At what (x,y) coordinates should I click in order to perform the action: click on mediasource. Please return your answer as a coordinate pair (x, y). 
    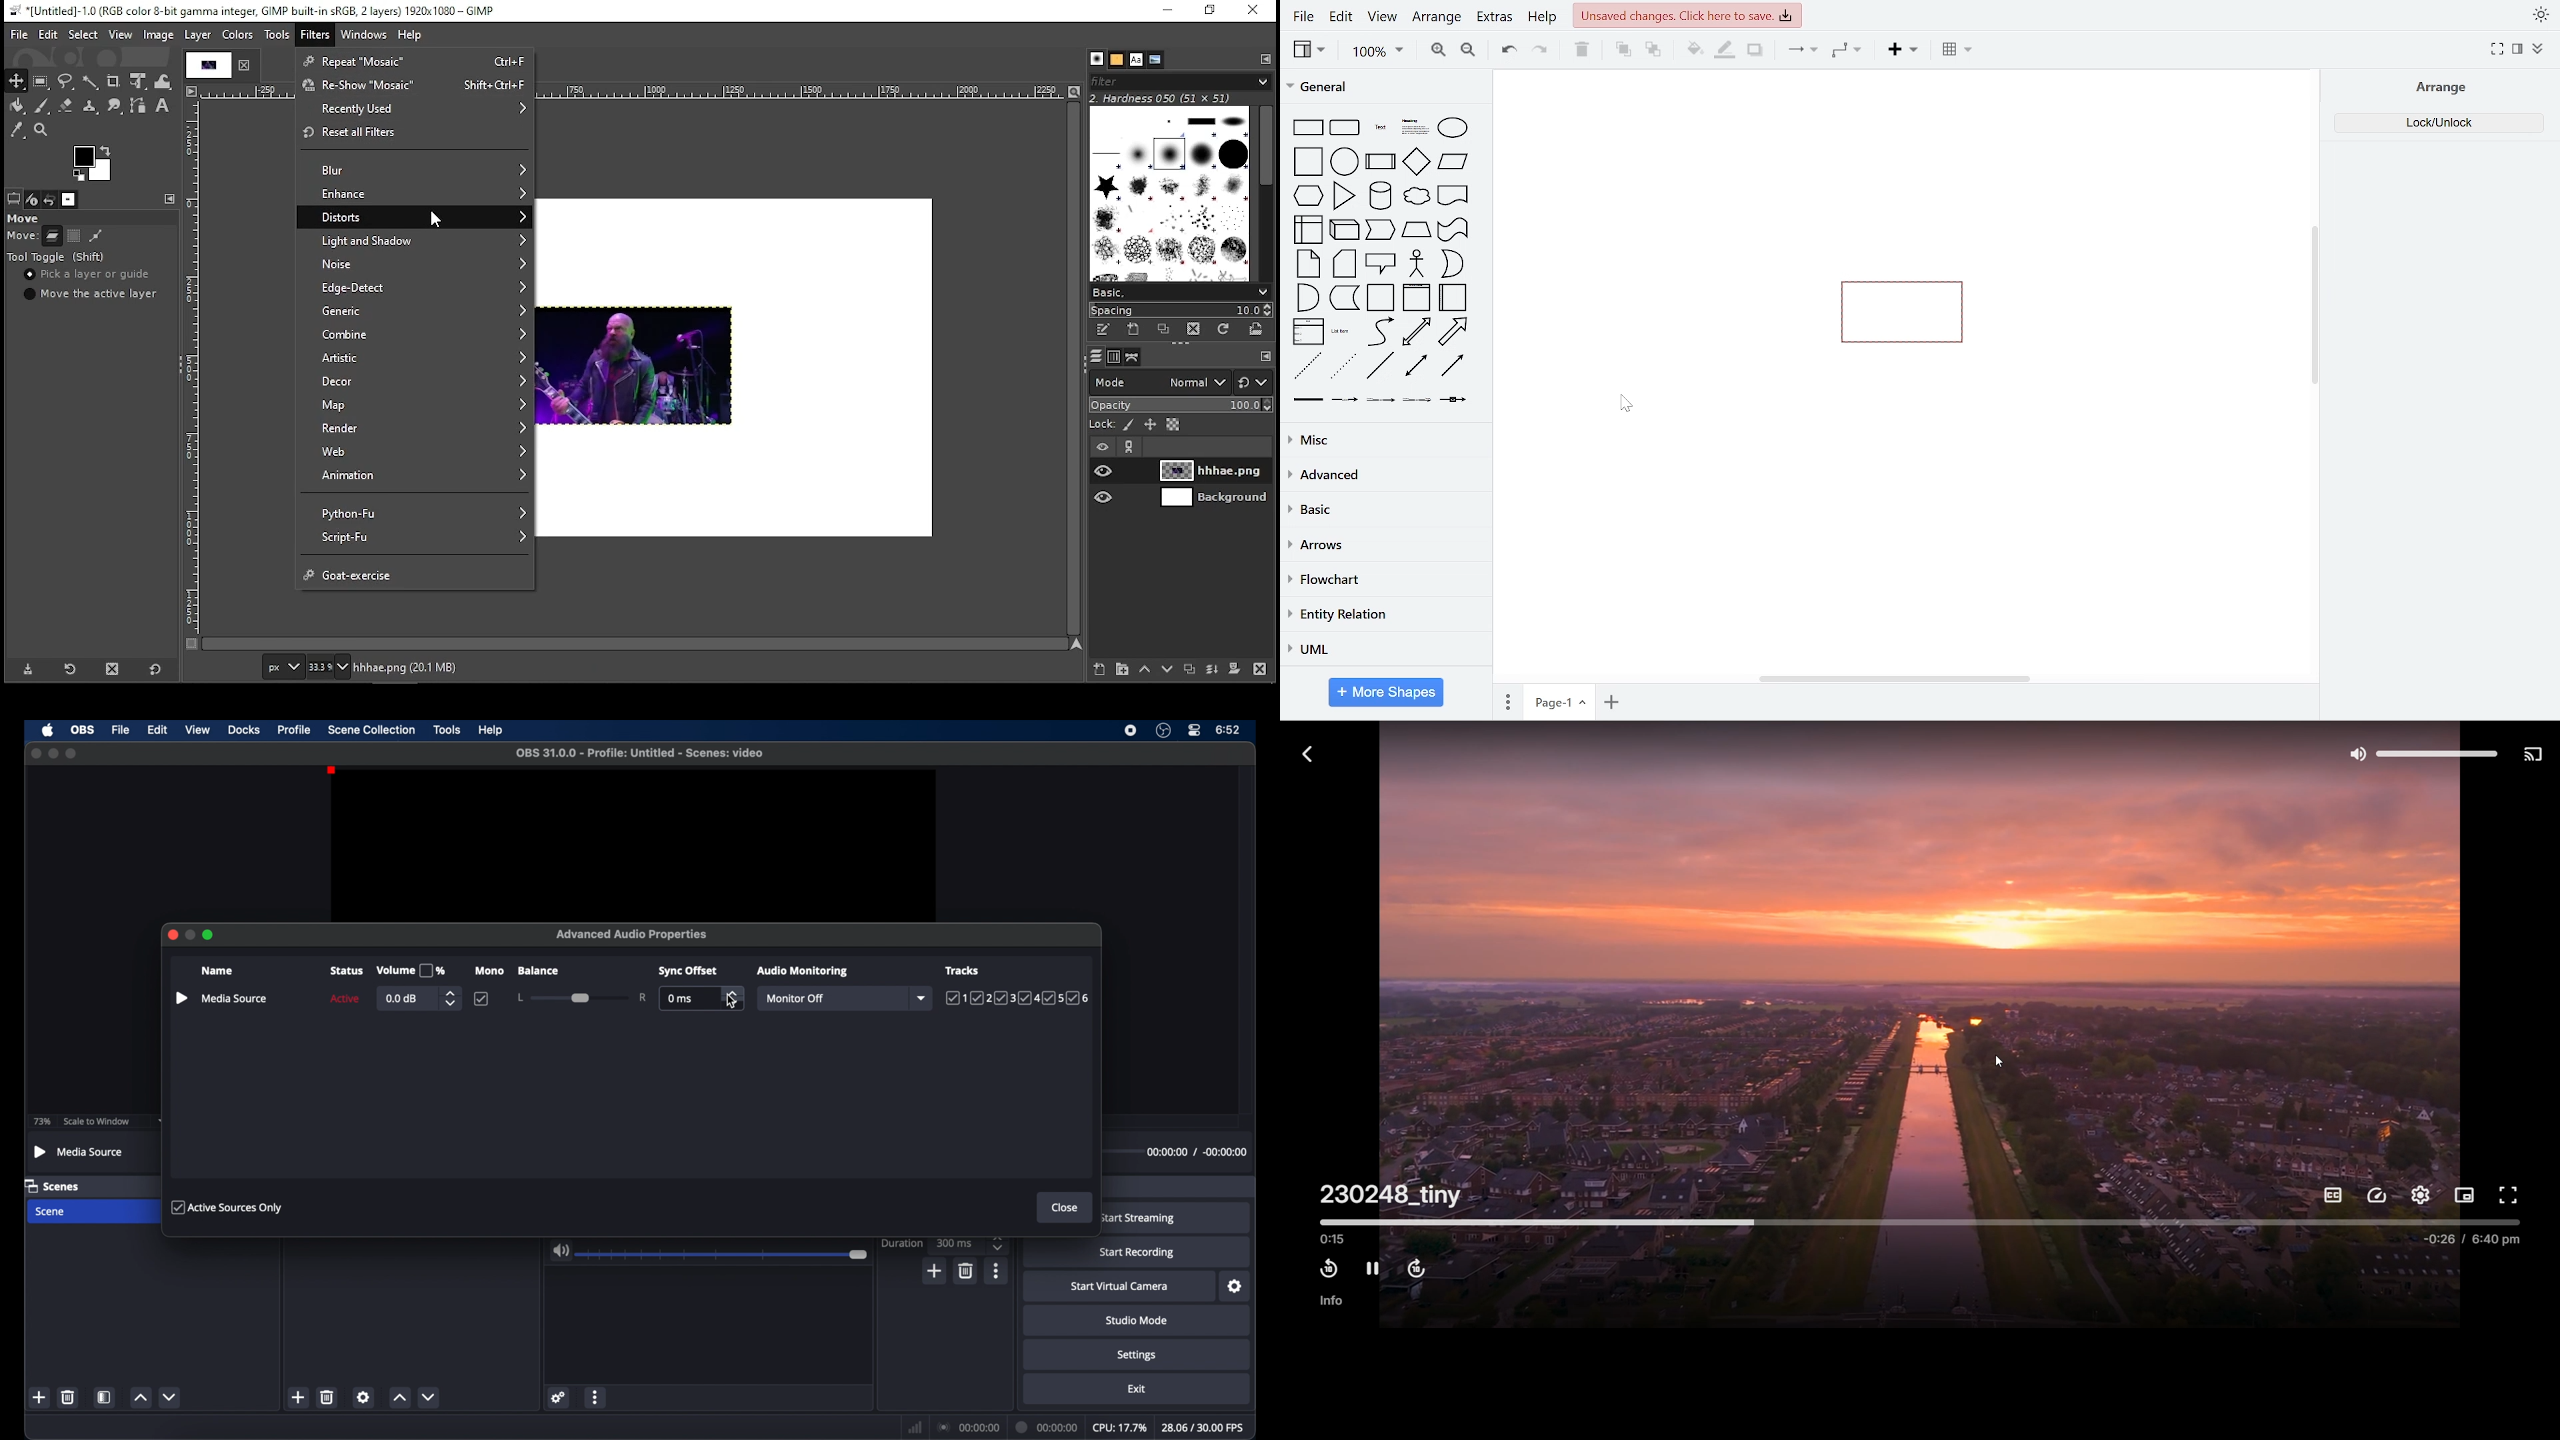
    Looking at the image, I should click on (79, 1151).